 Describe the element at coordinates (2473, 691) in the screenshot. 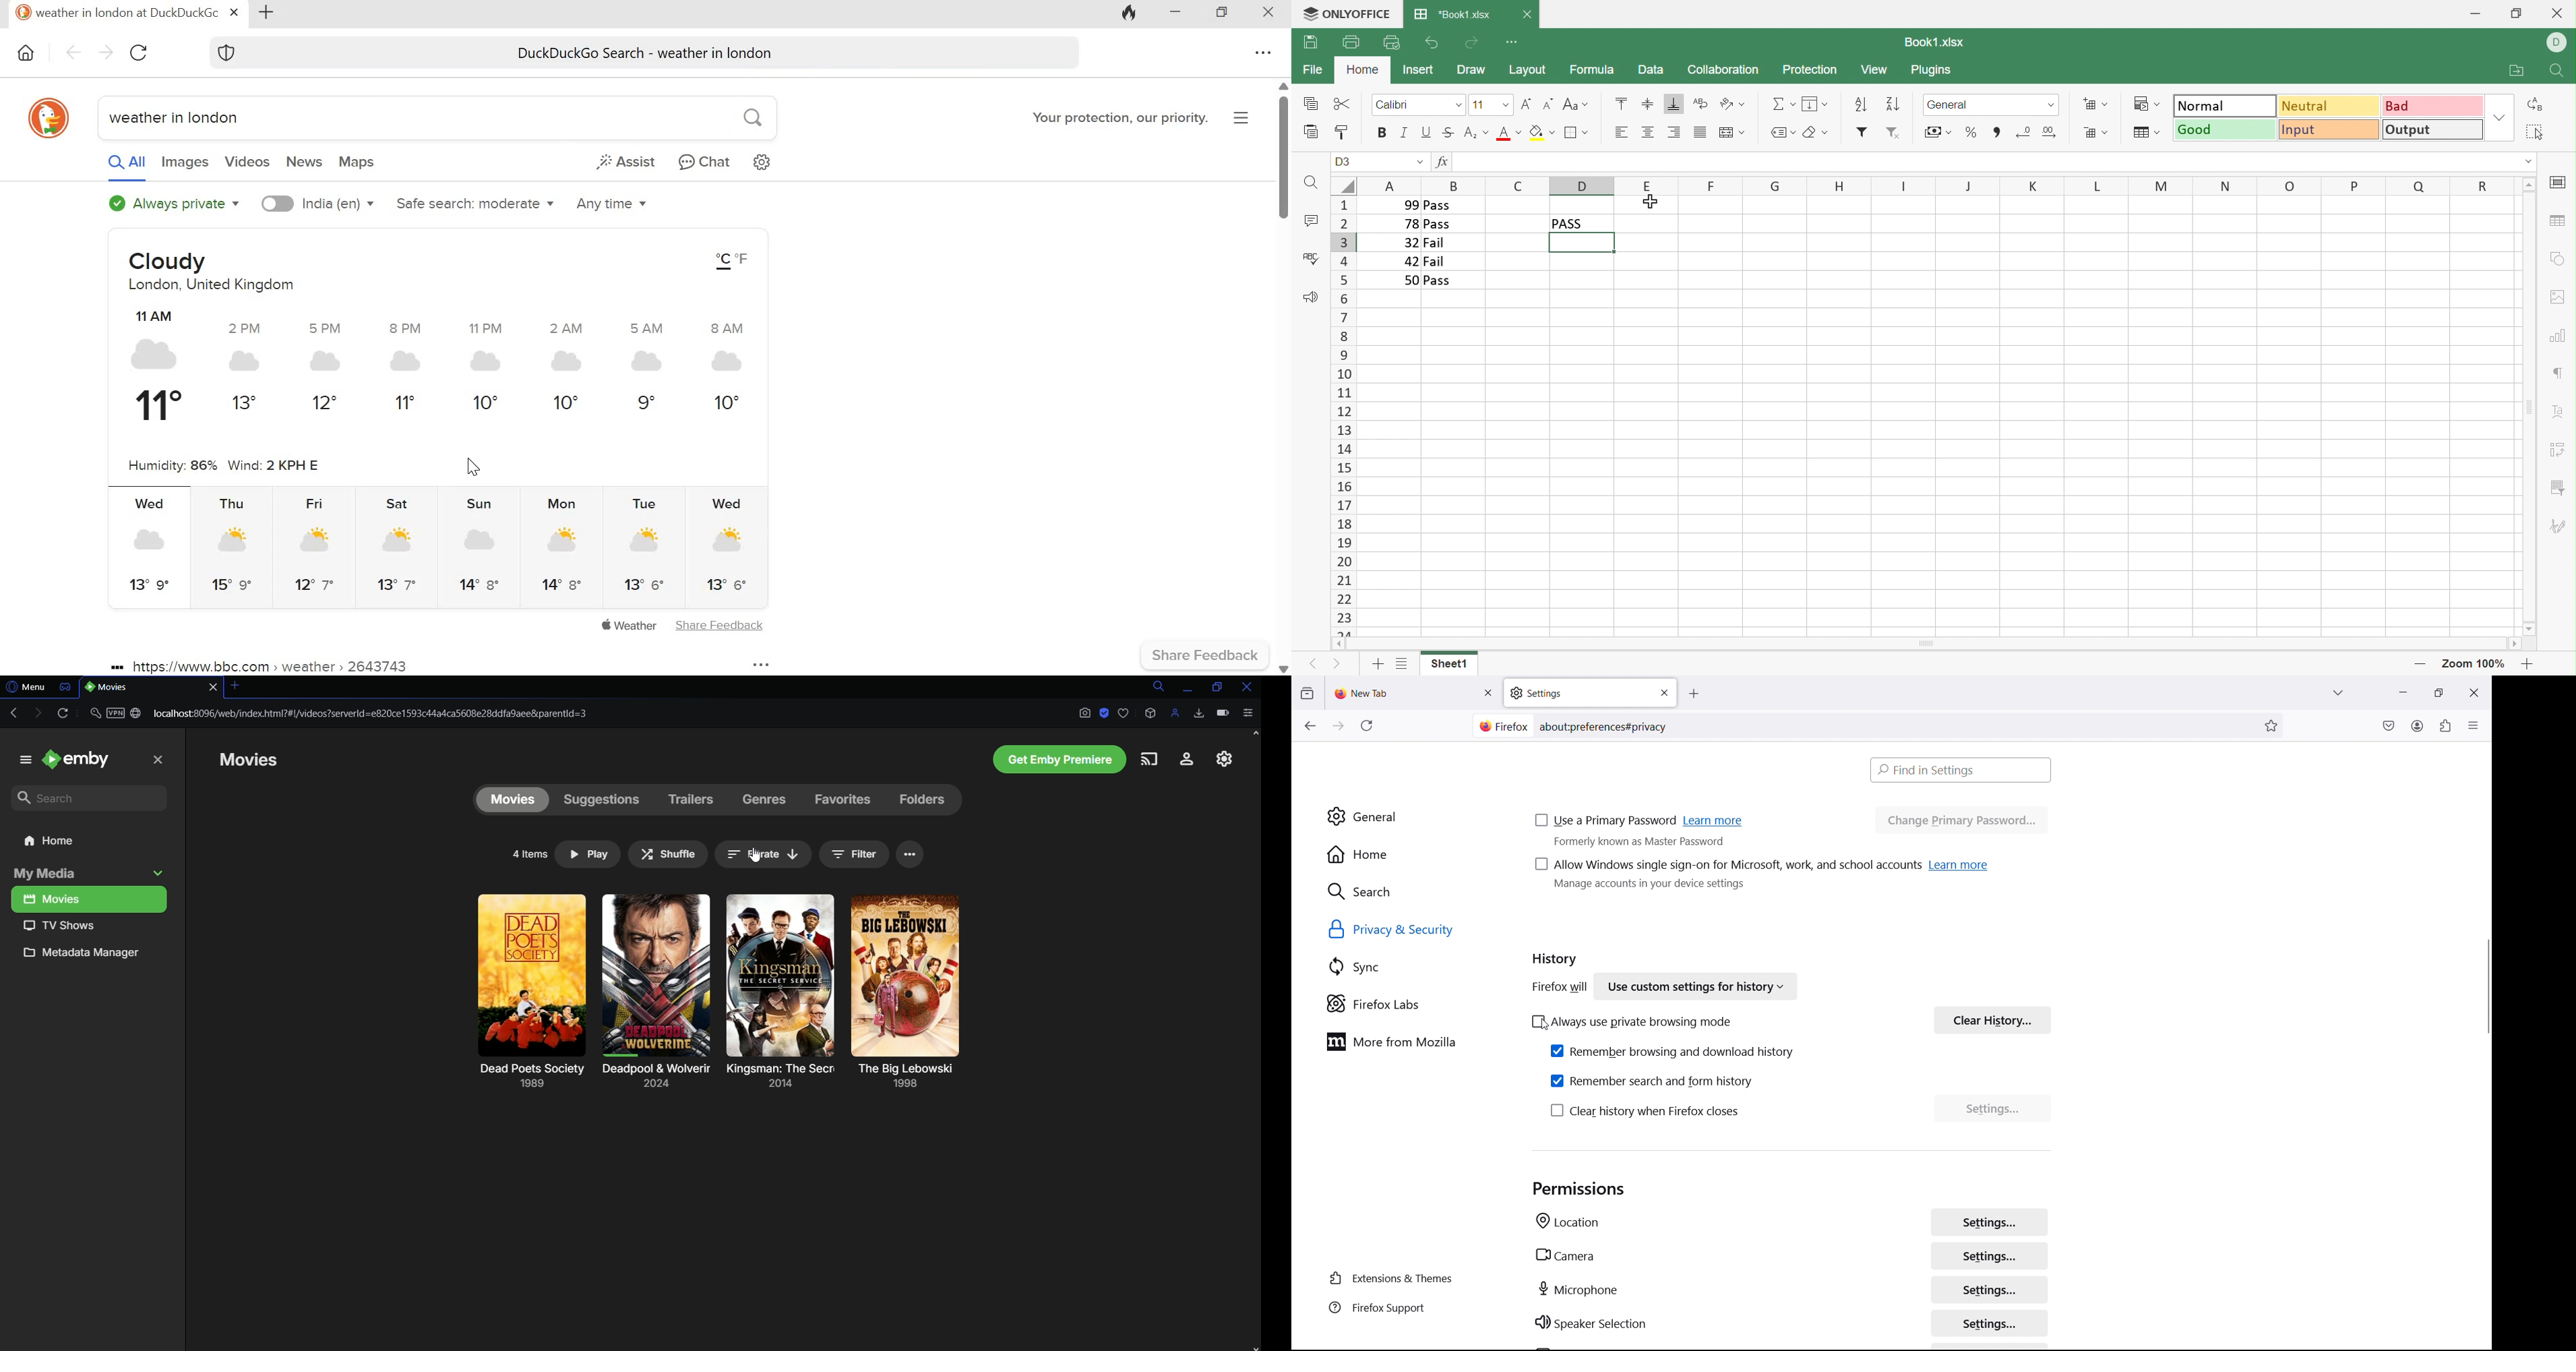

I see `close` at that location.